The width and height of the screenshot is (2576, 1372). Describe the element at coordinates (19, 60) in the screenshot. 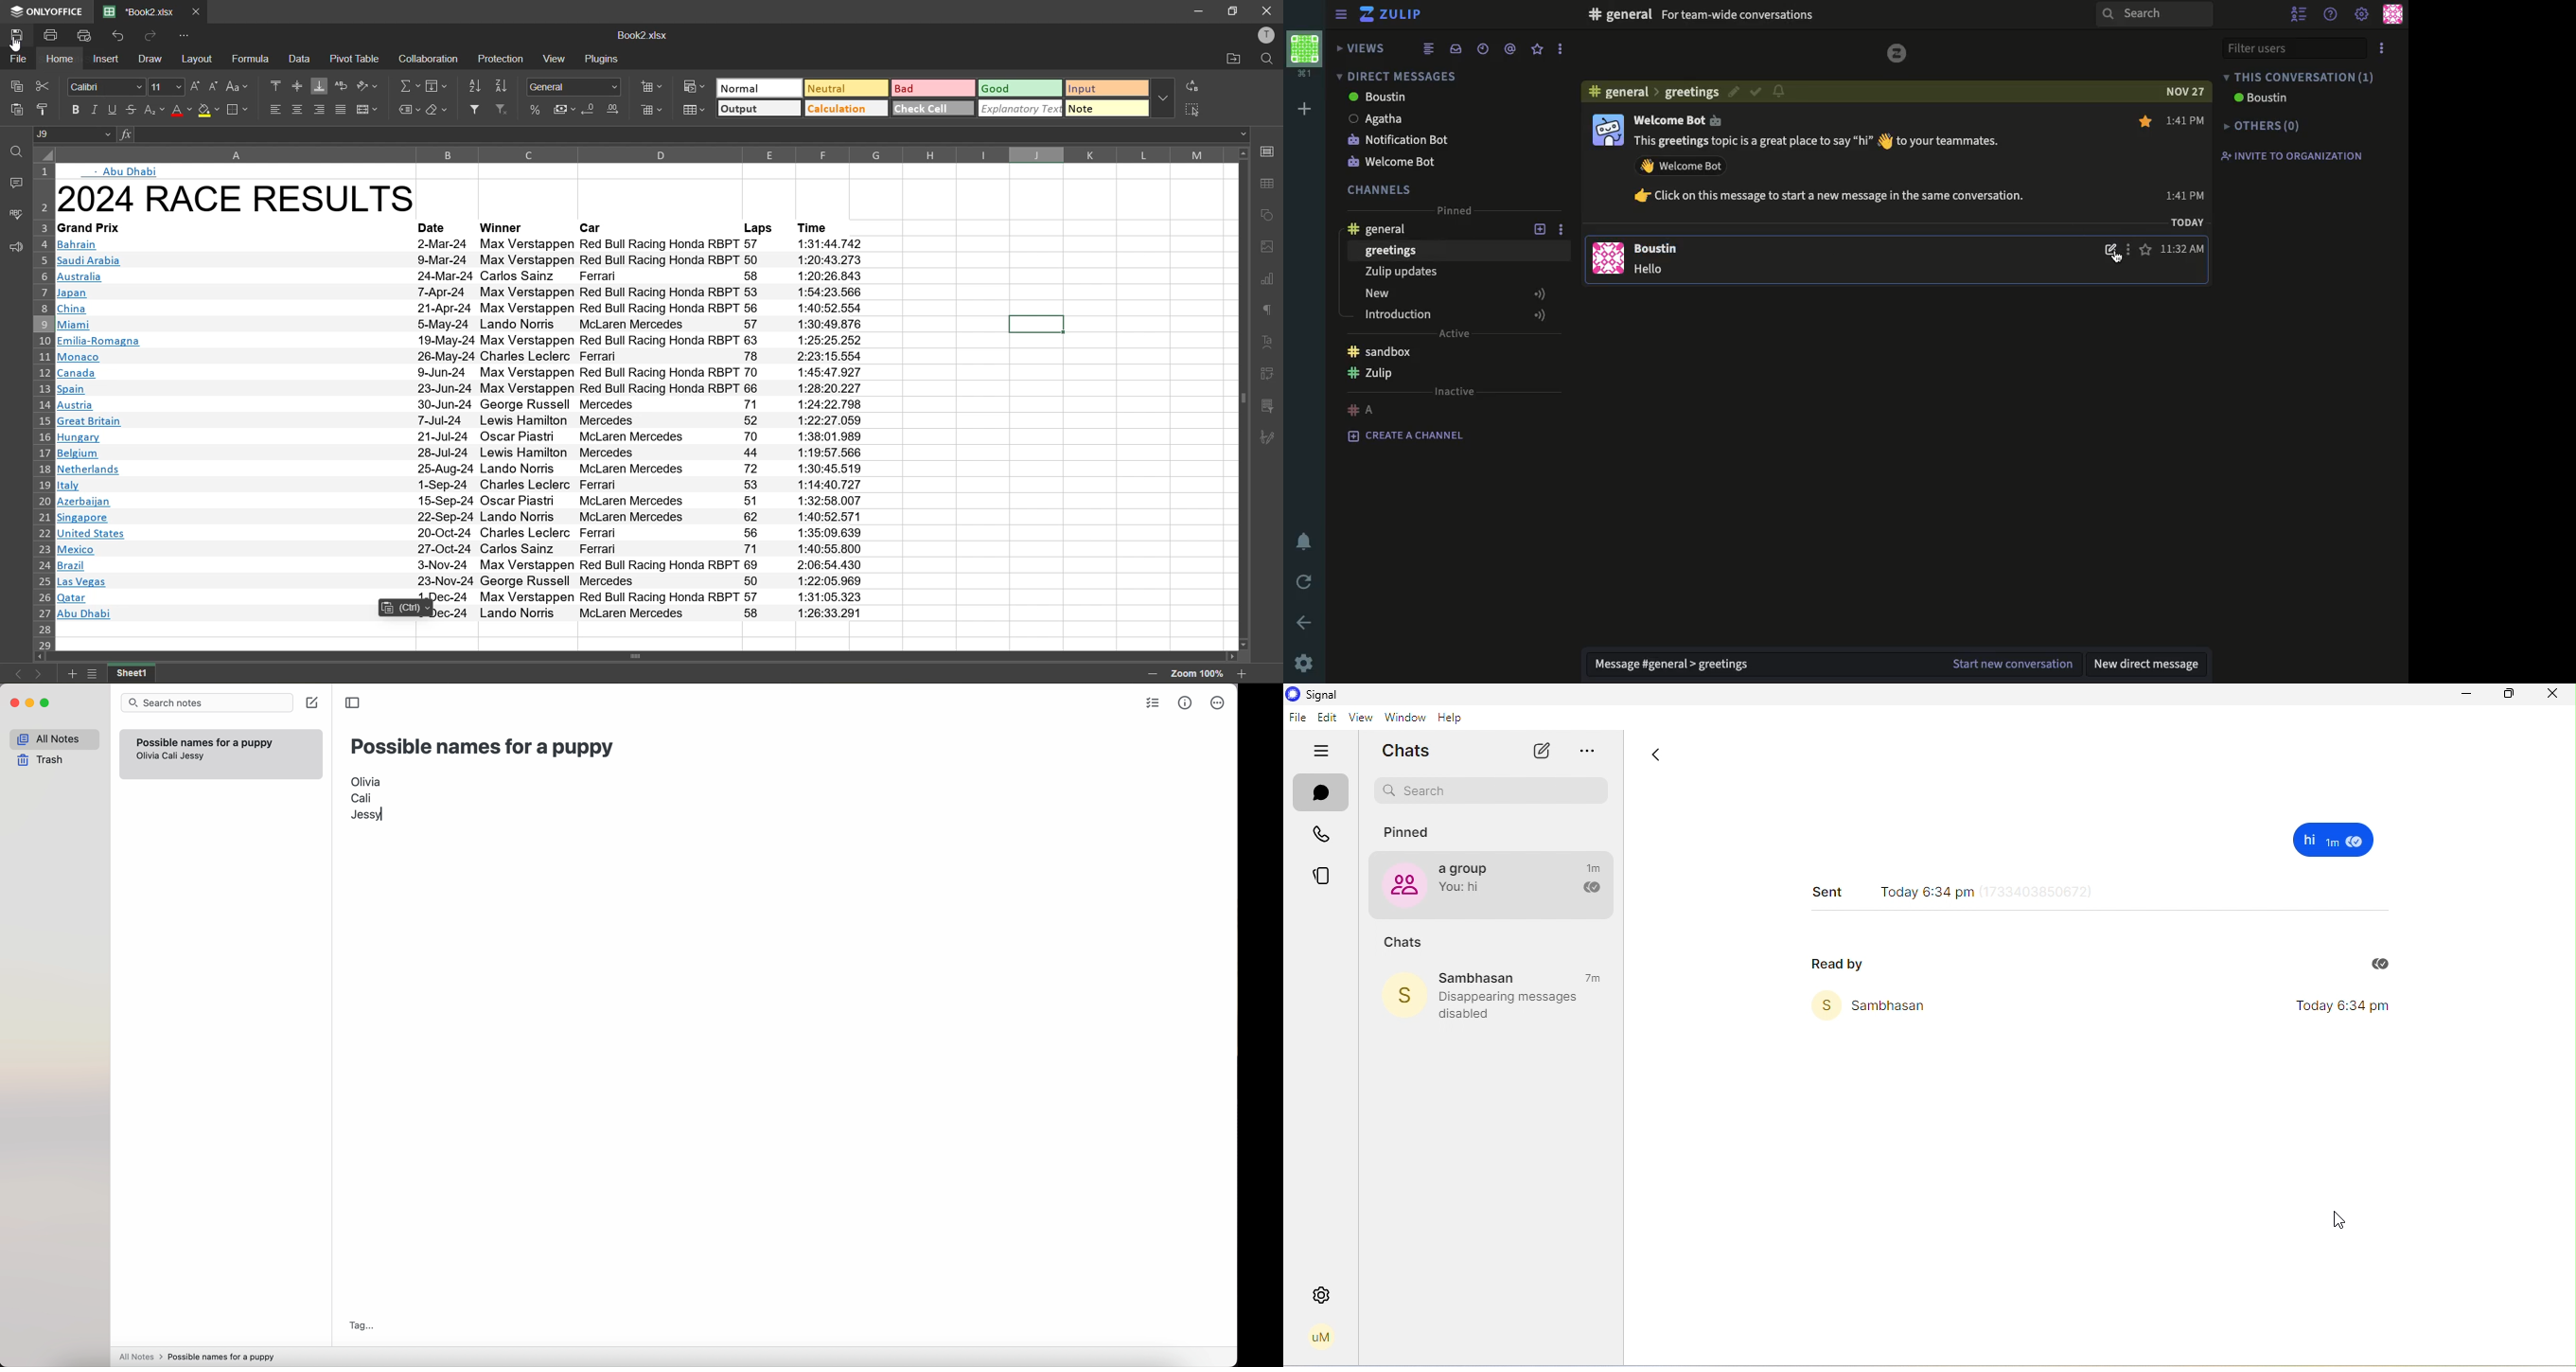

I see `file` at that location.